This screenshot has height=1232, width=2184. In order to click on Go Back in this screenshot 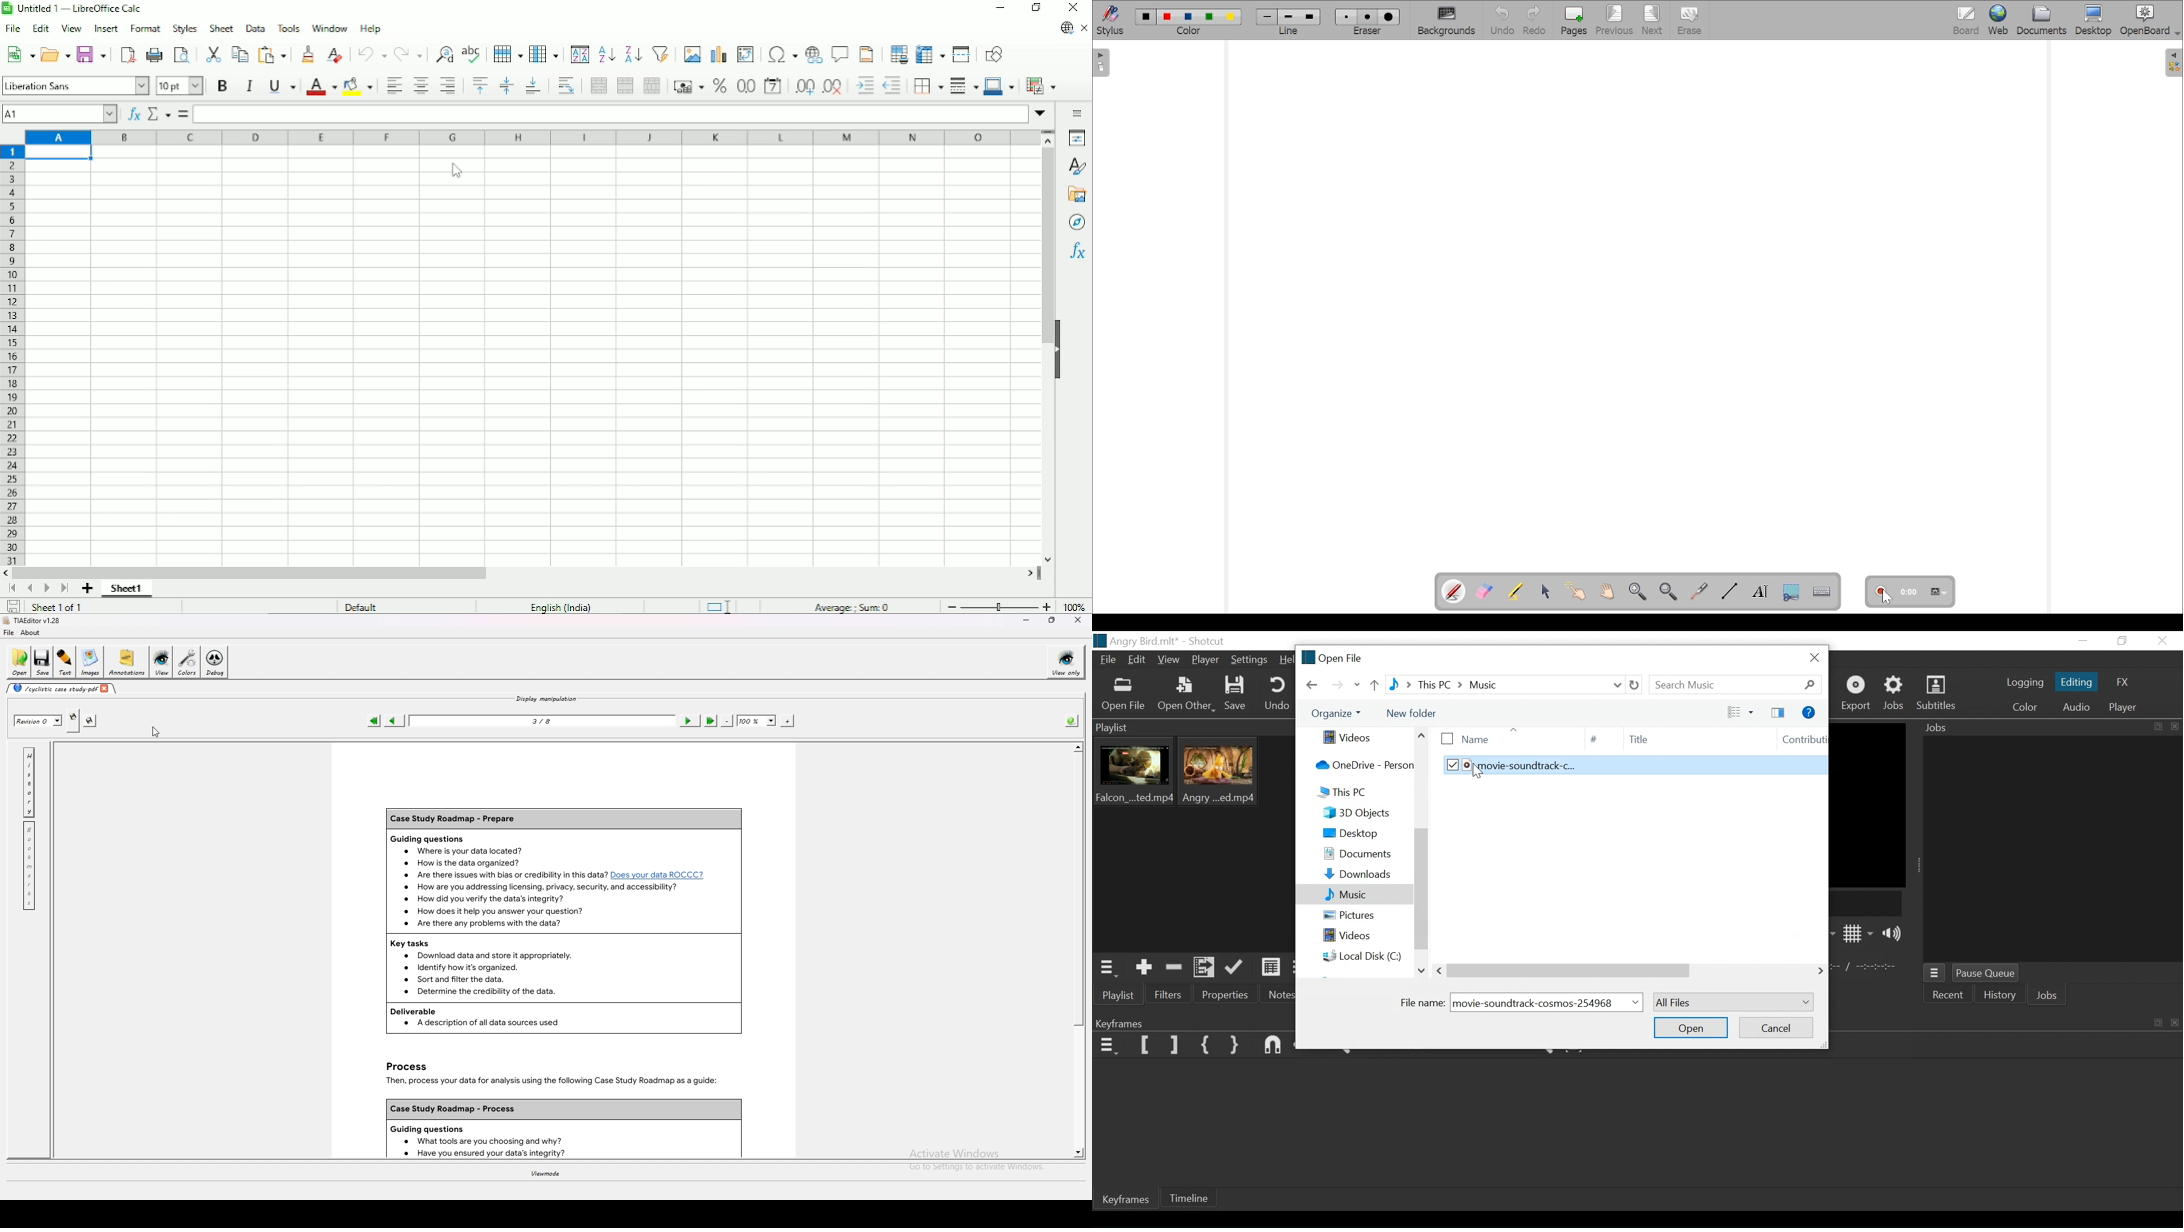, I will do `click(1313, 685)`.